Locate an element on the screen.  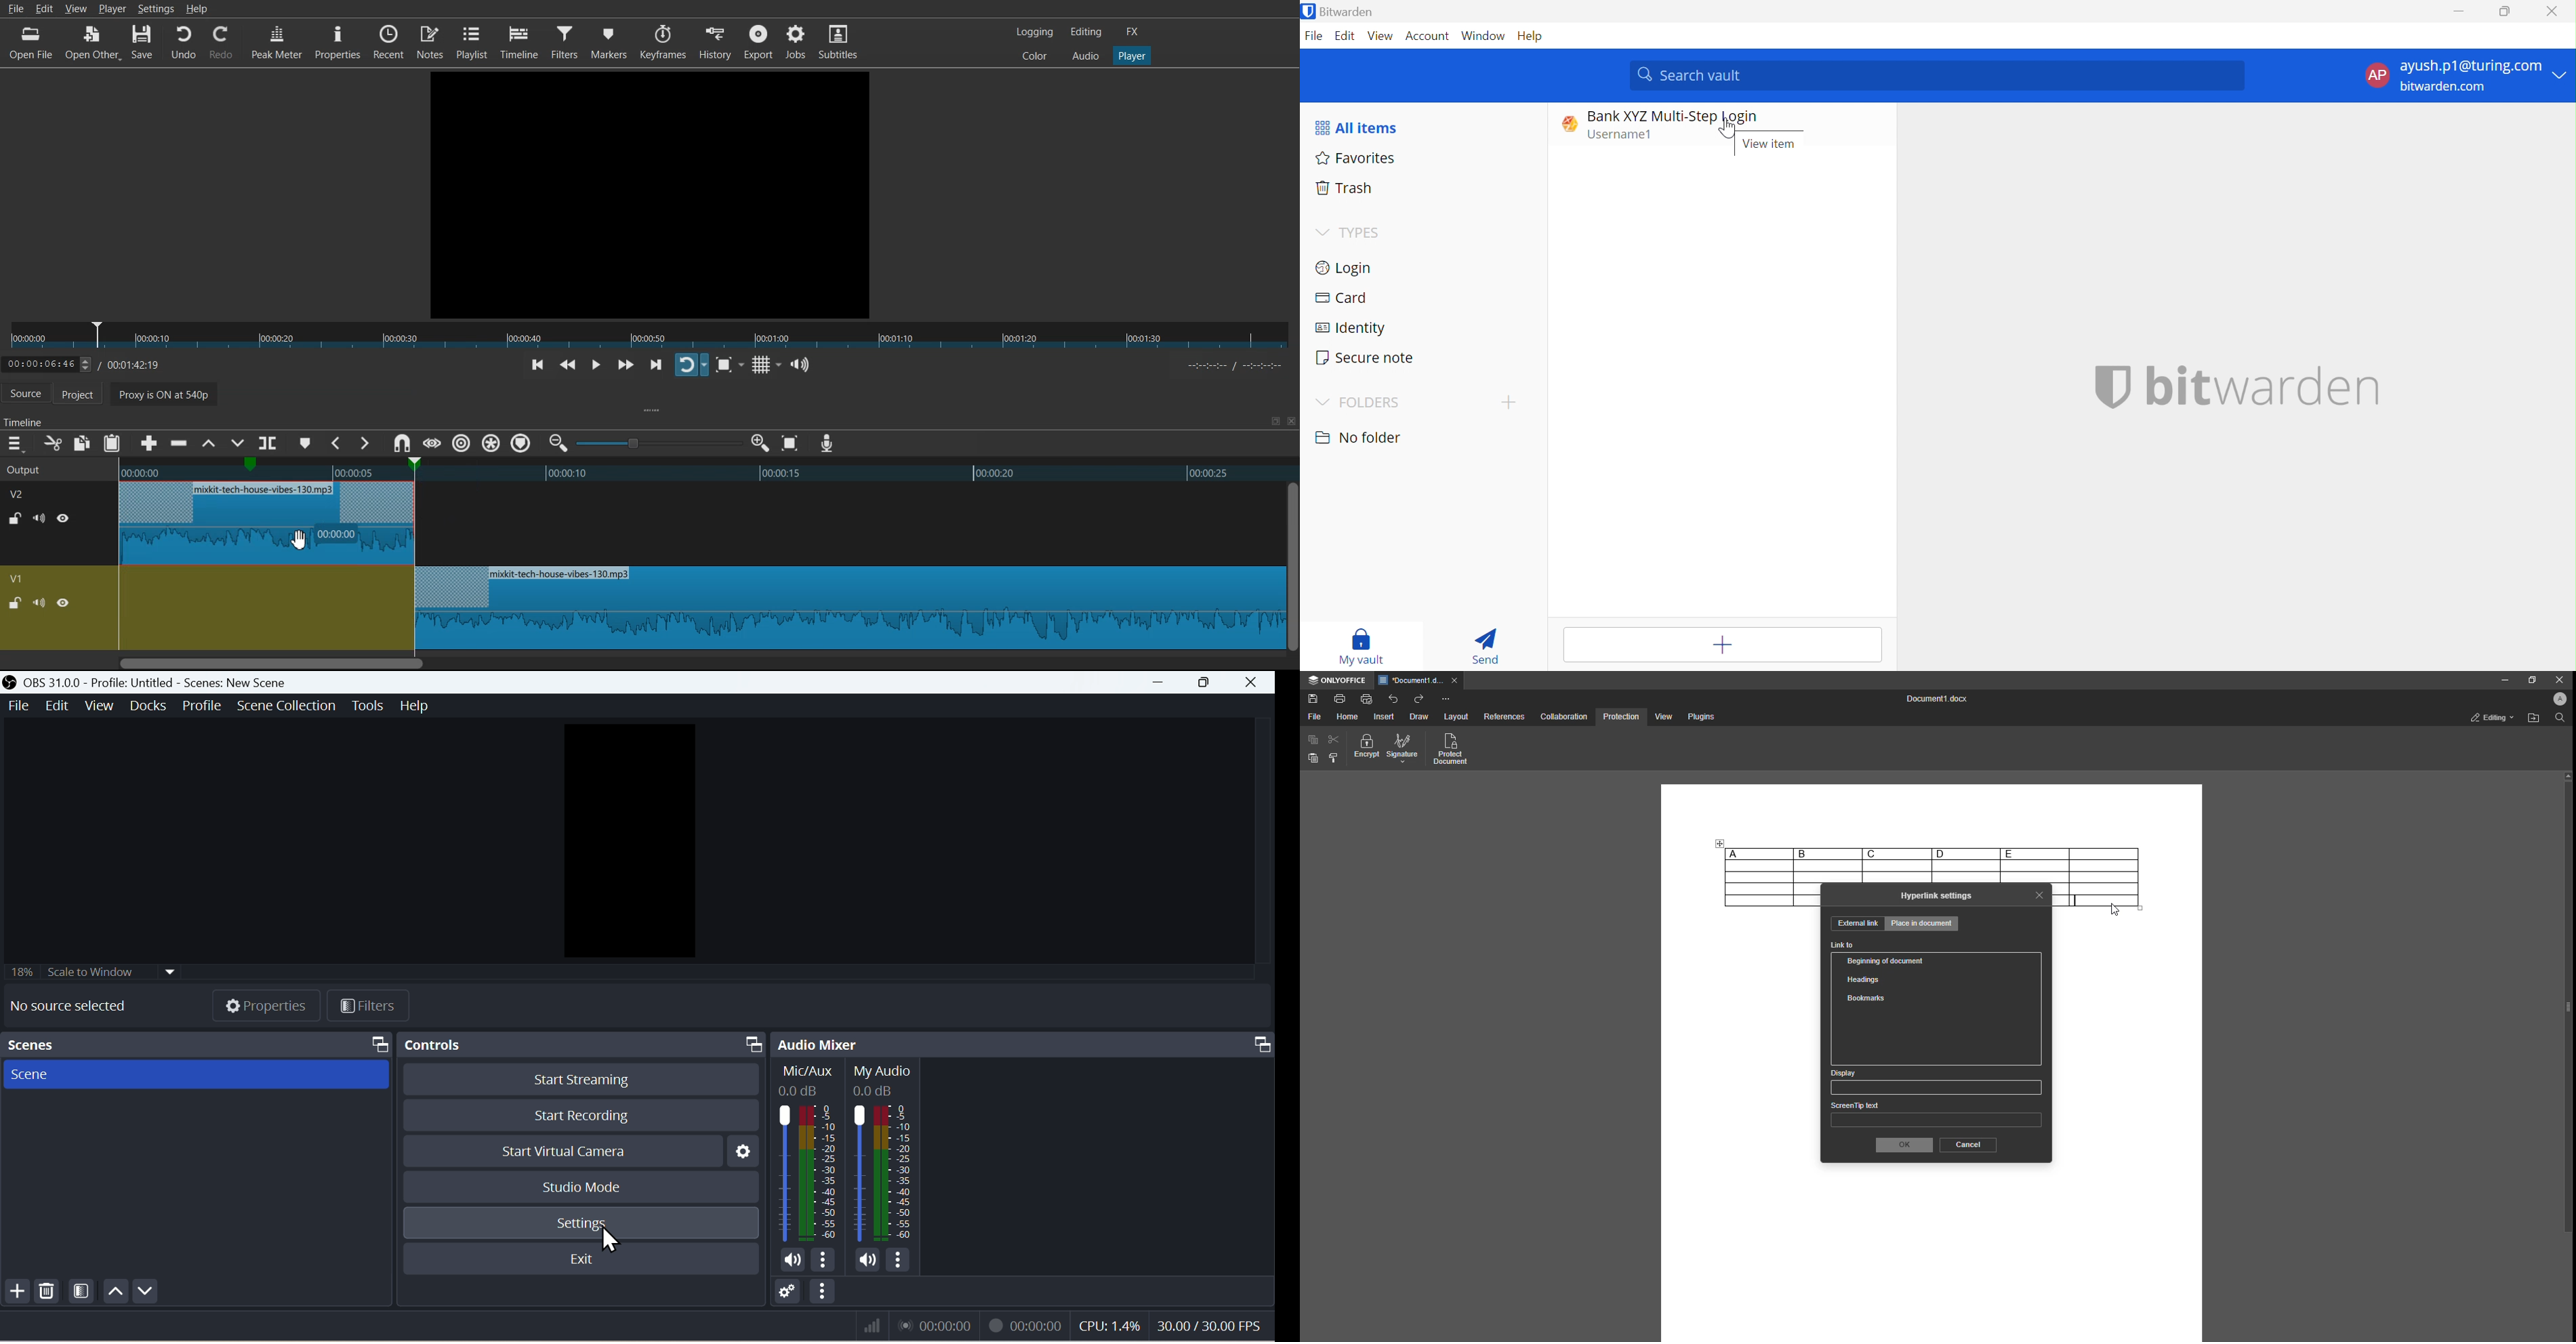
Subtitles is located at coordinates (838, 41).